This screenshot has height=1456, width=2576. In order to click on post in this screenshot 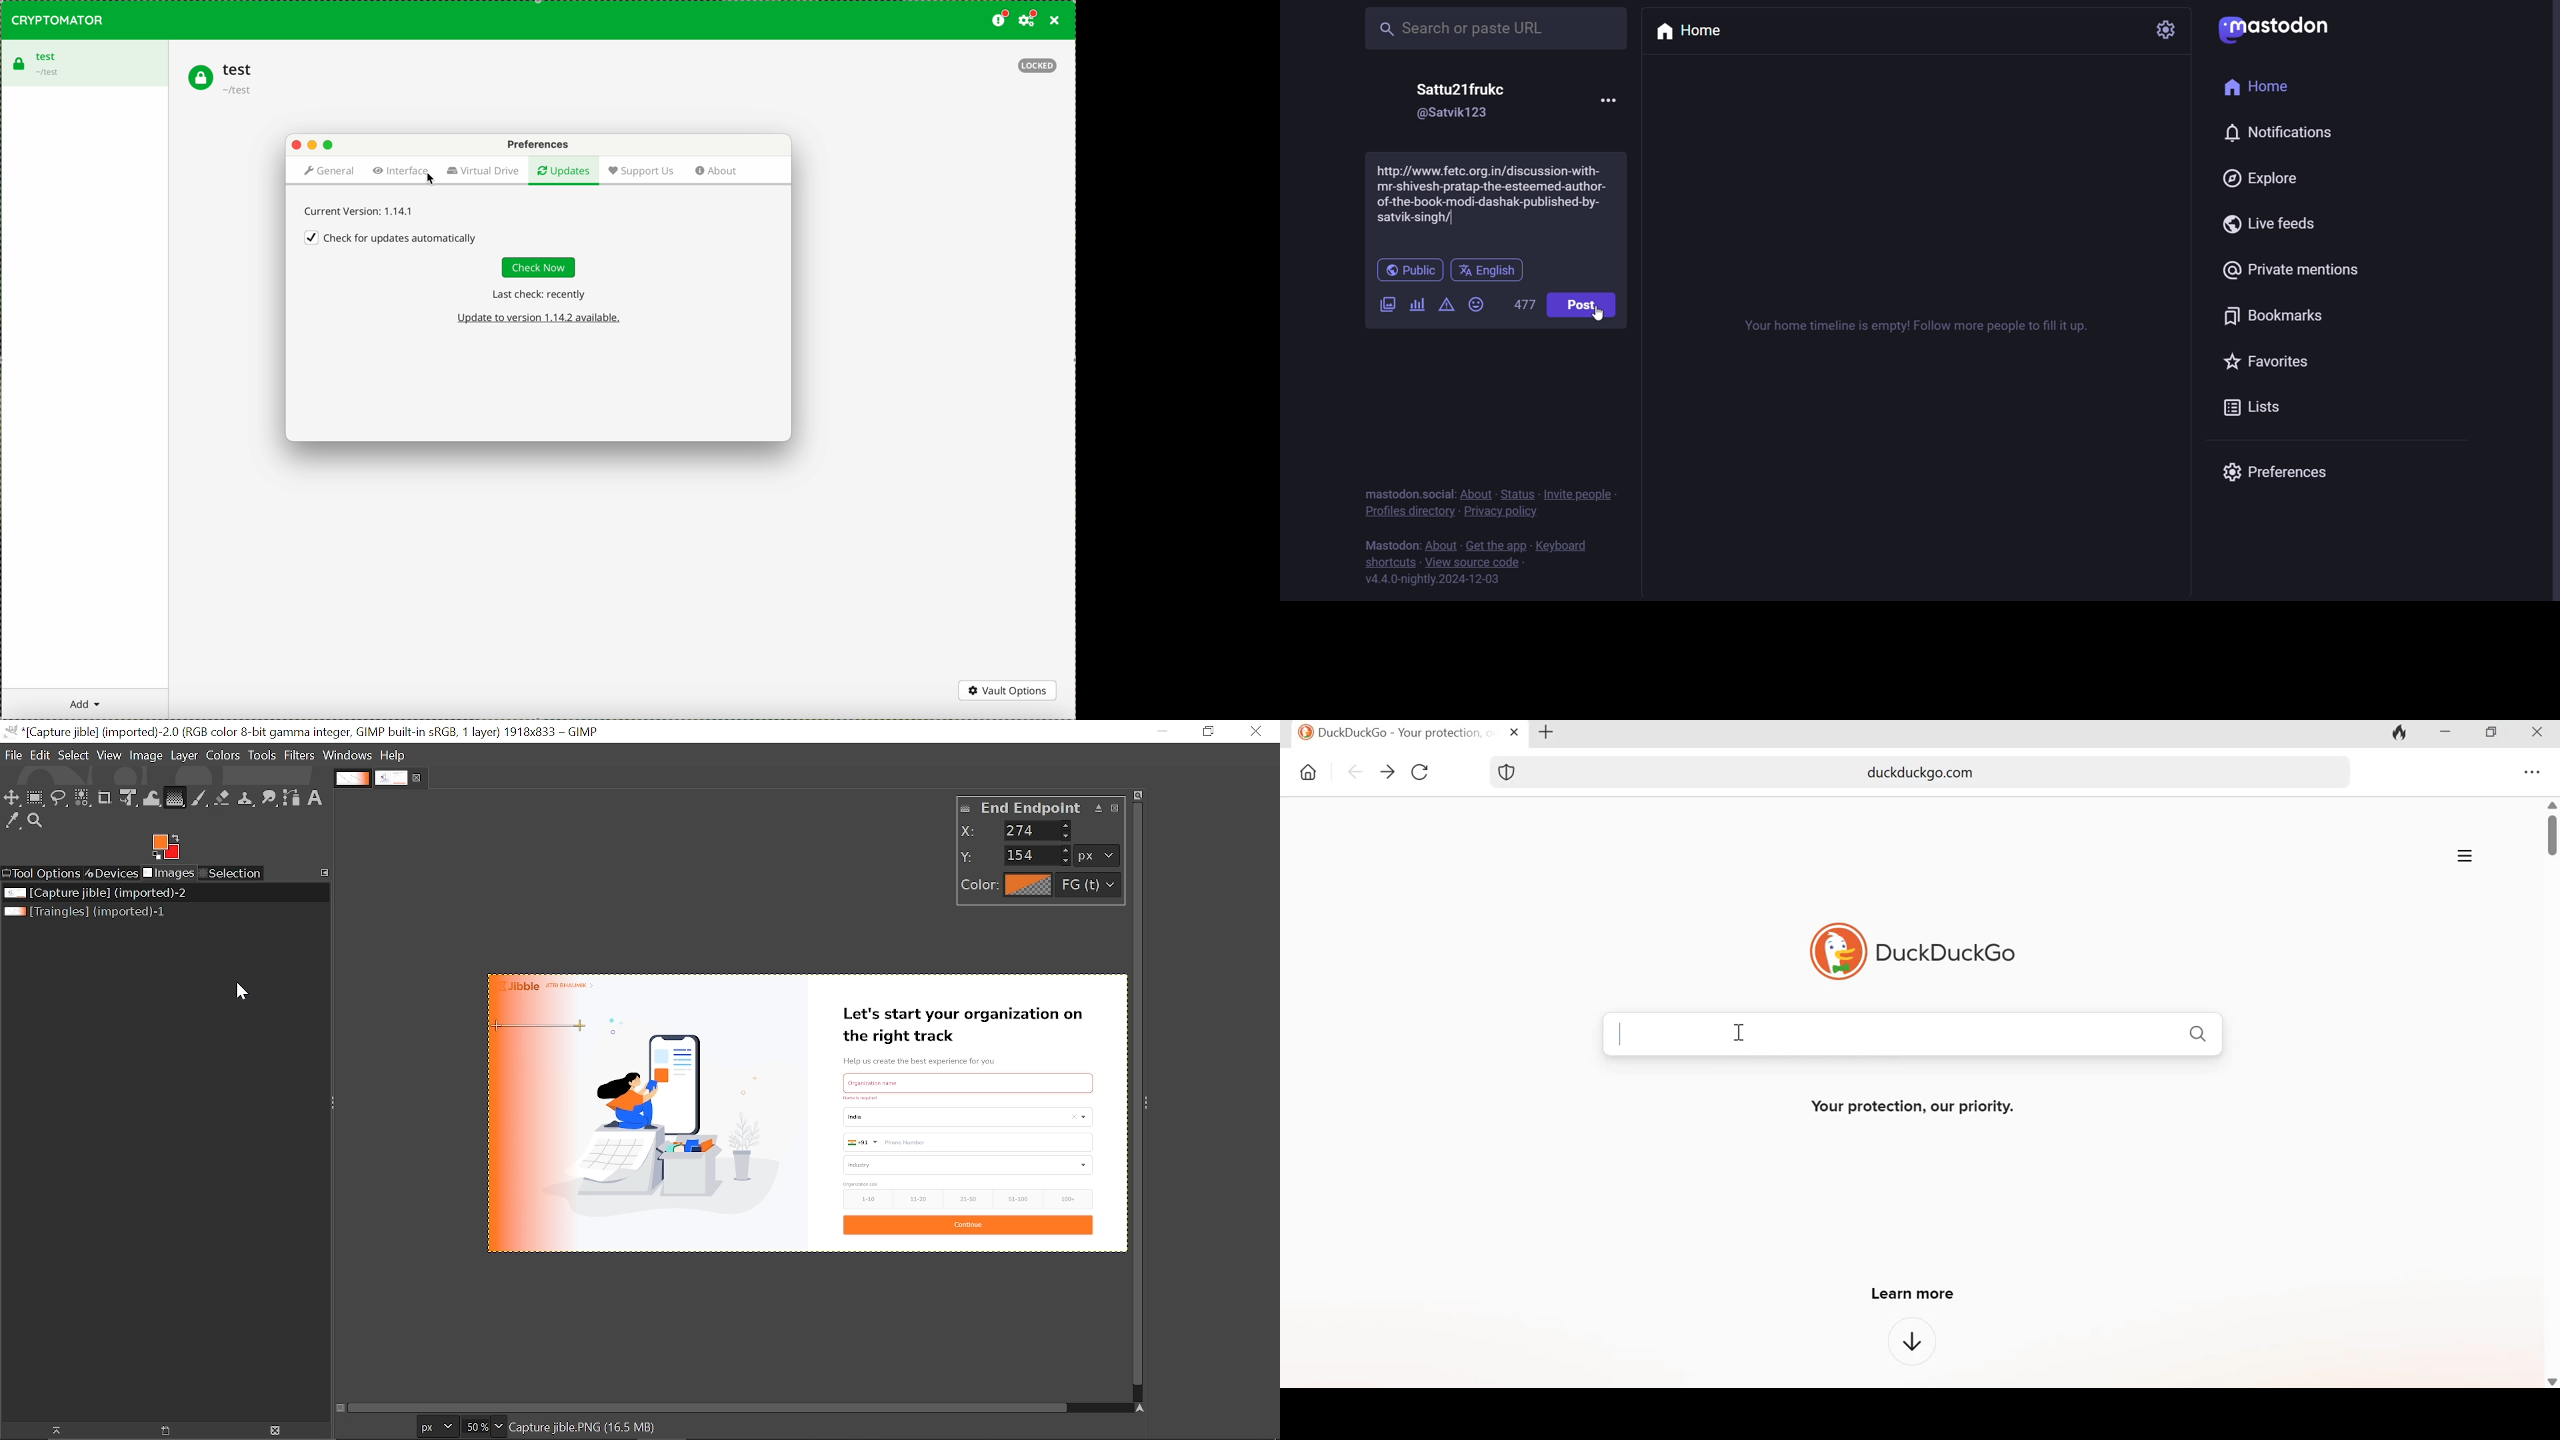, I will do `click(1584, 301)`.